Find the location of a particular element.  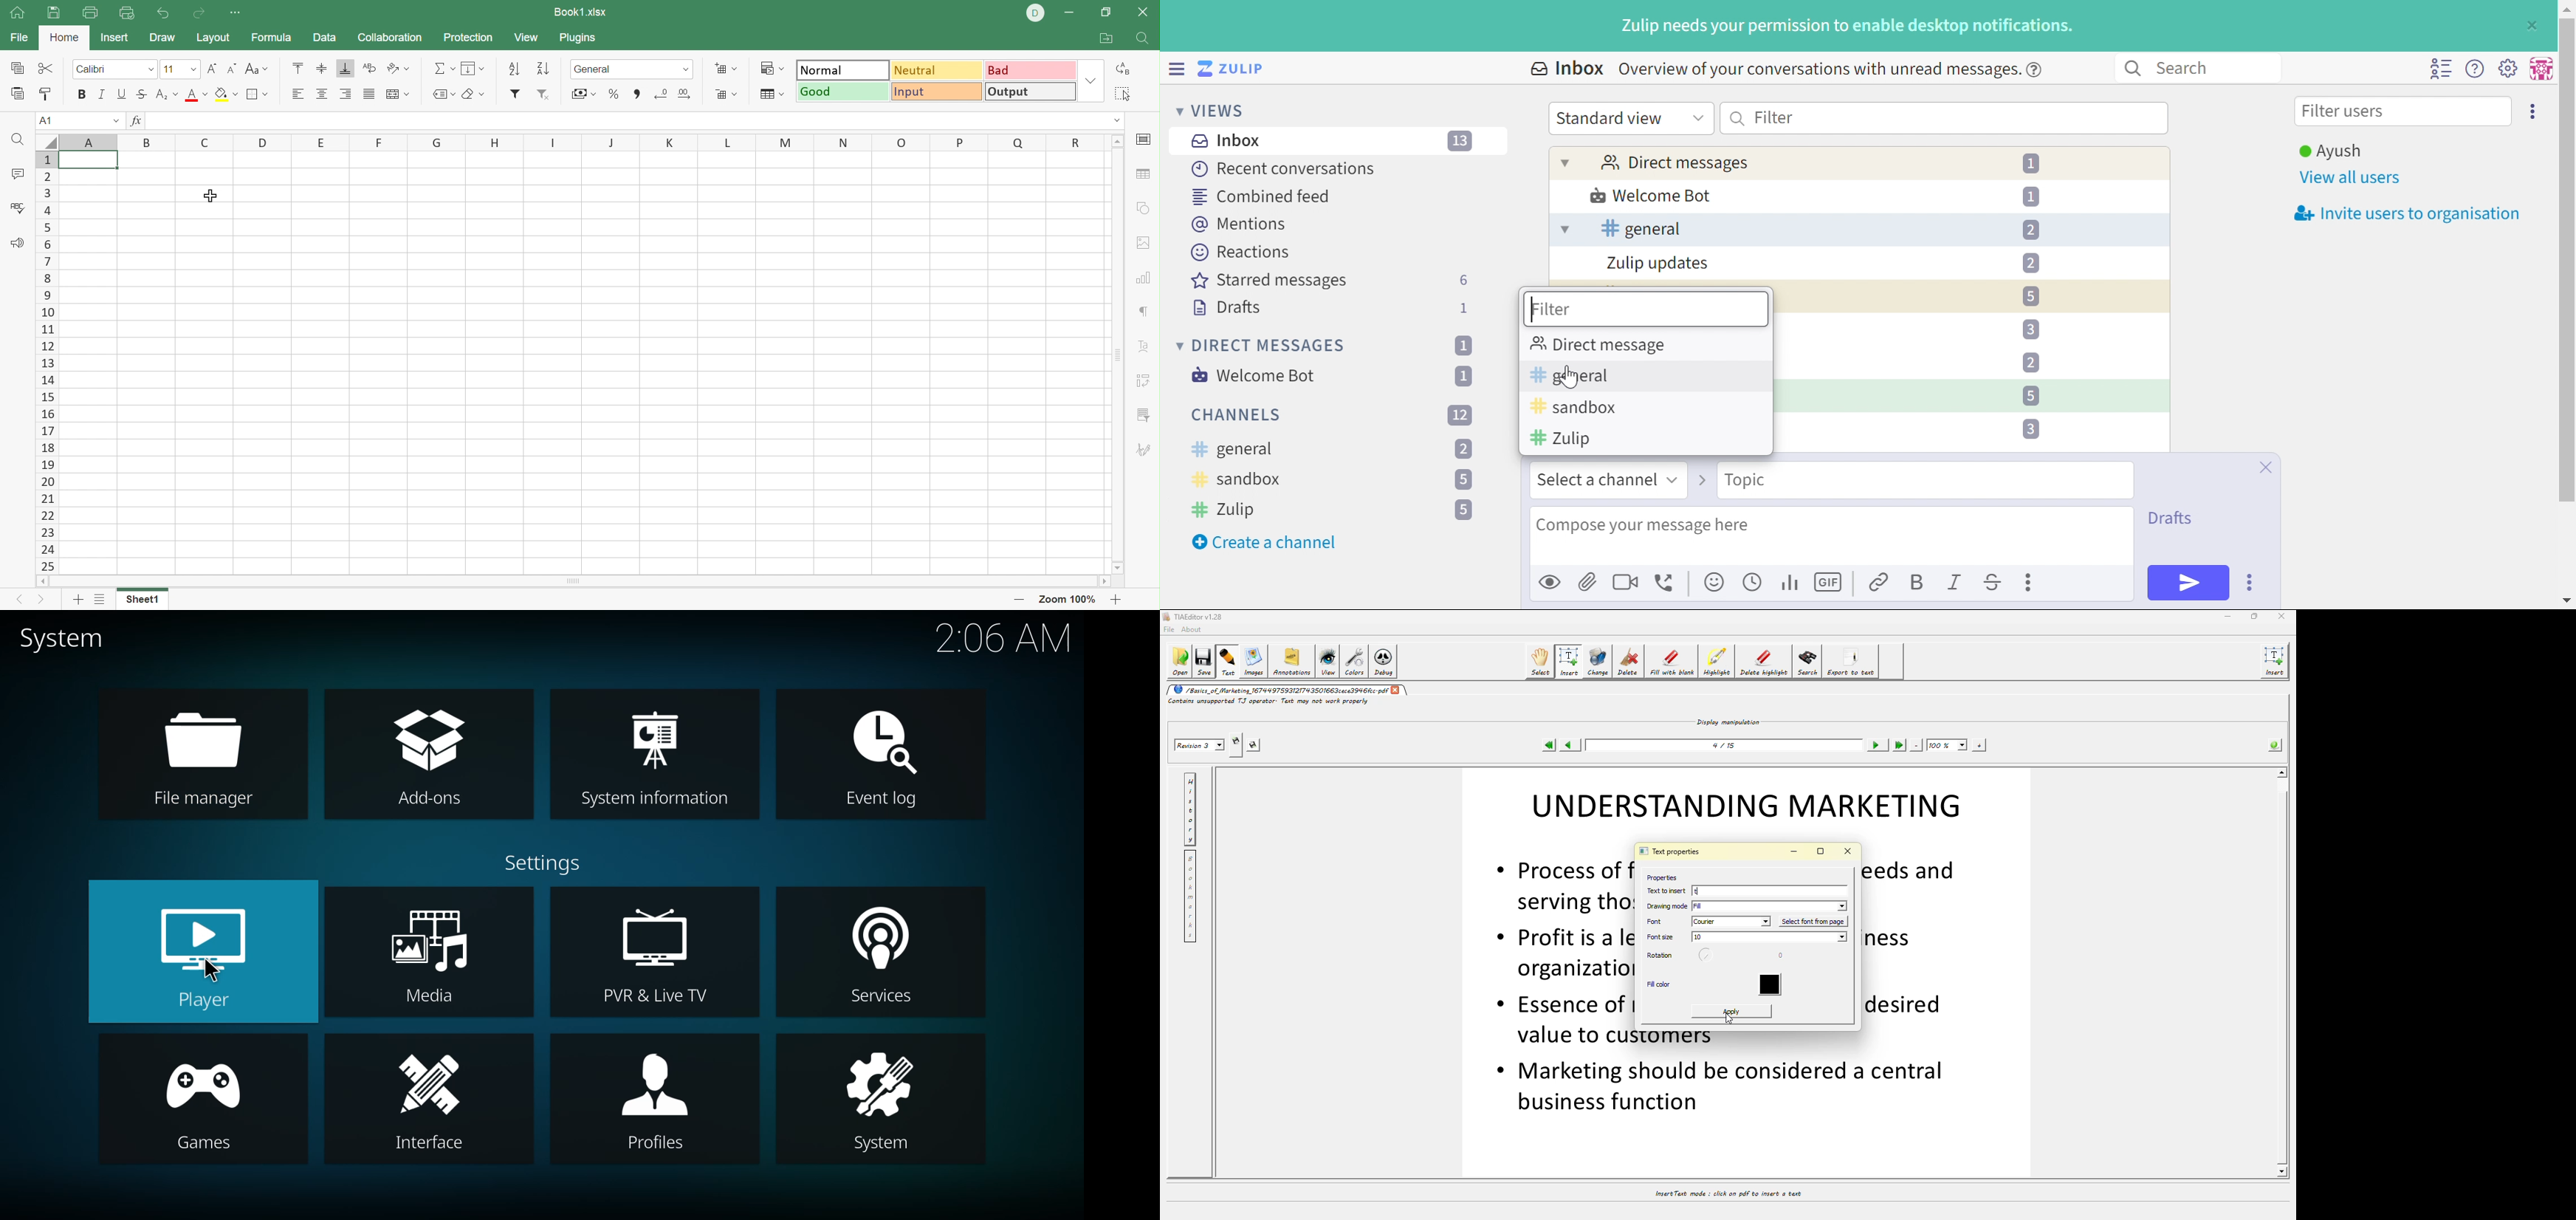

Cut is located at coordinates (49, 69).